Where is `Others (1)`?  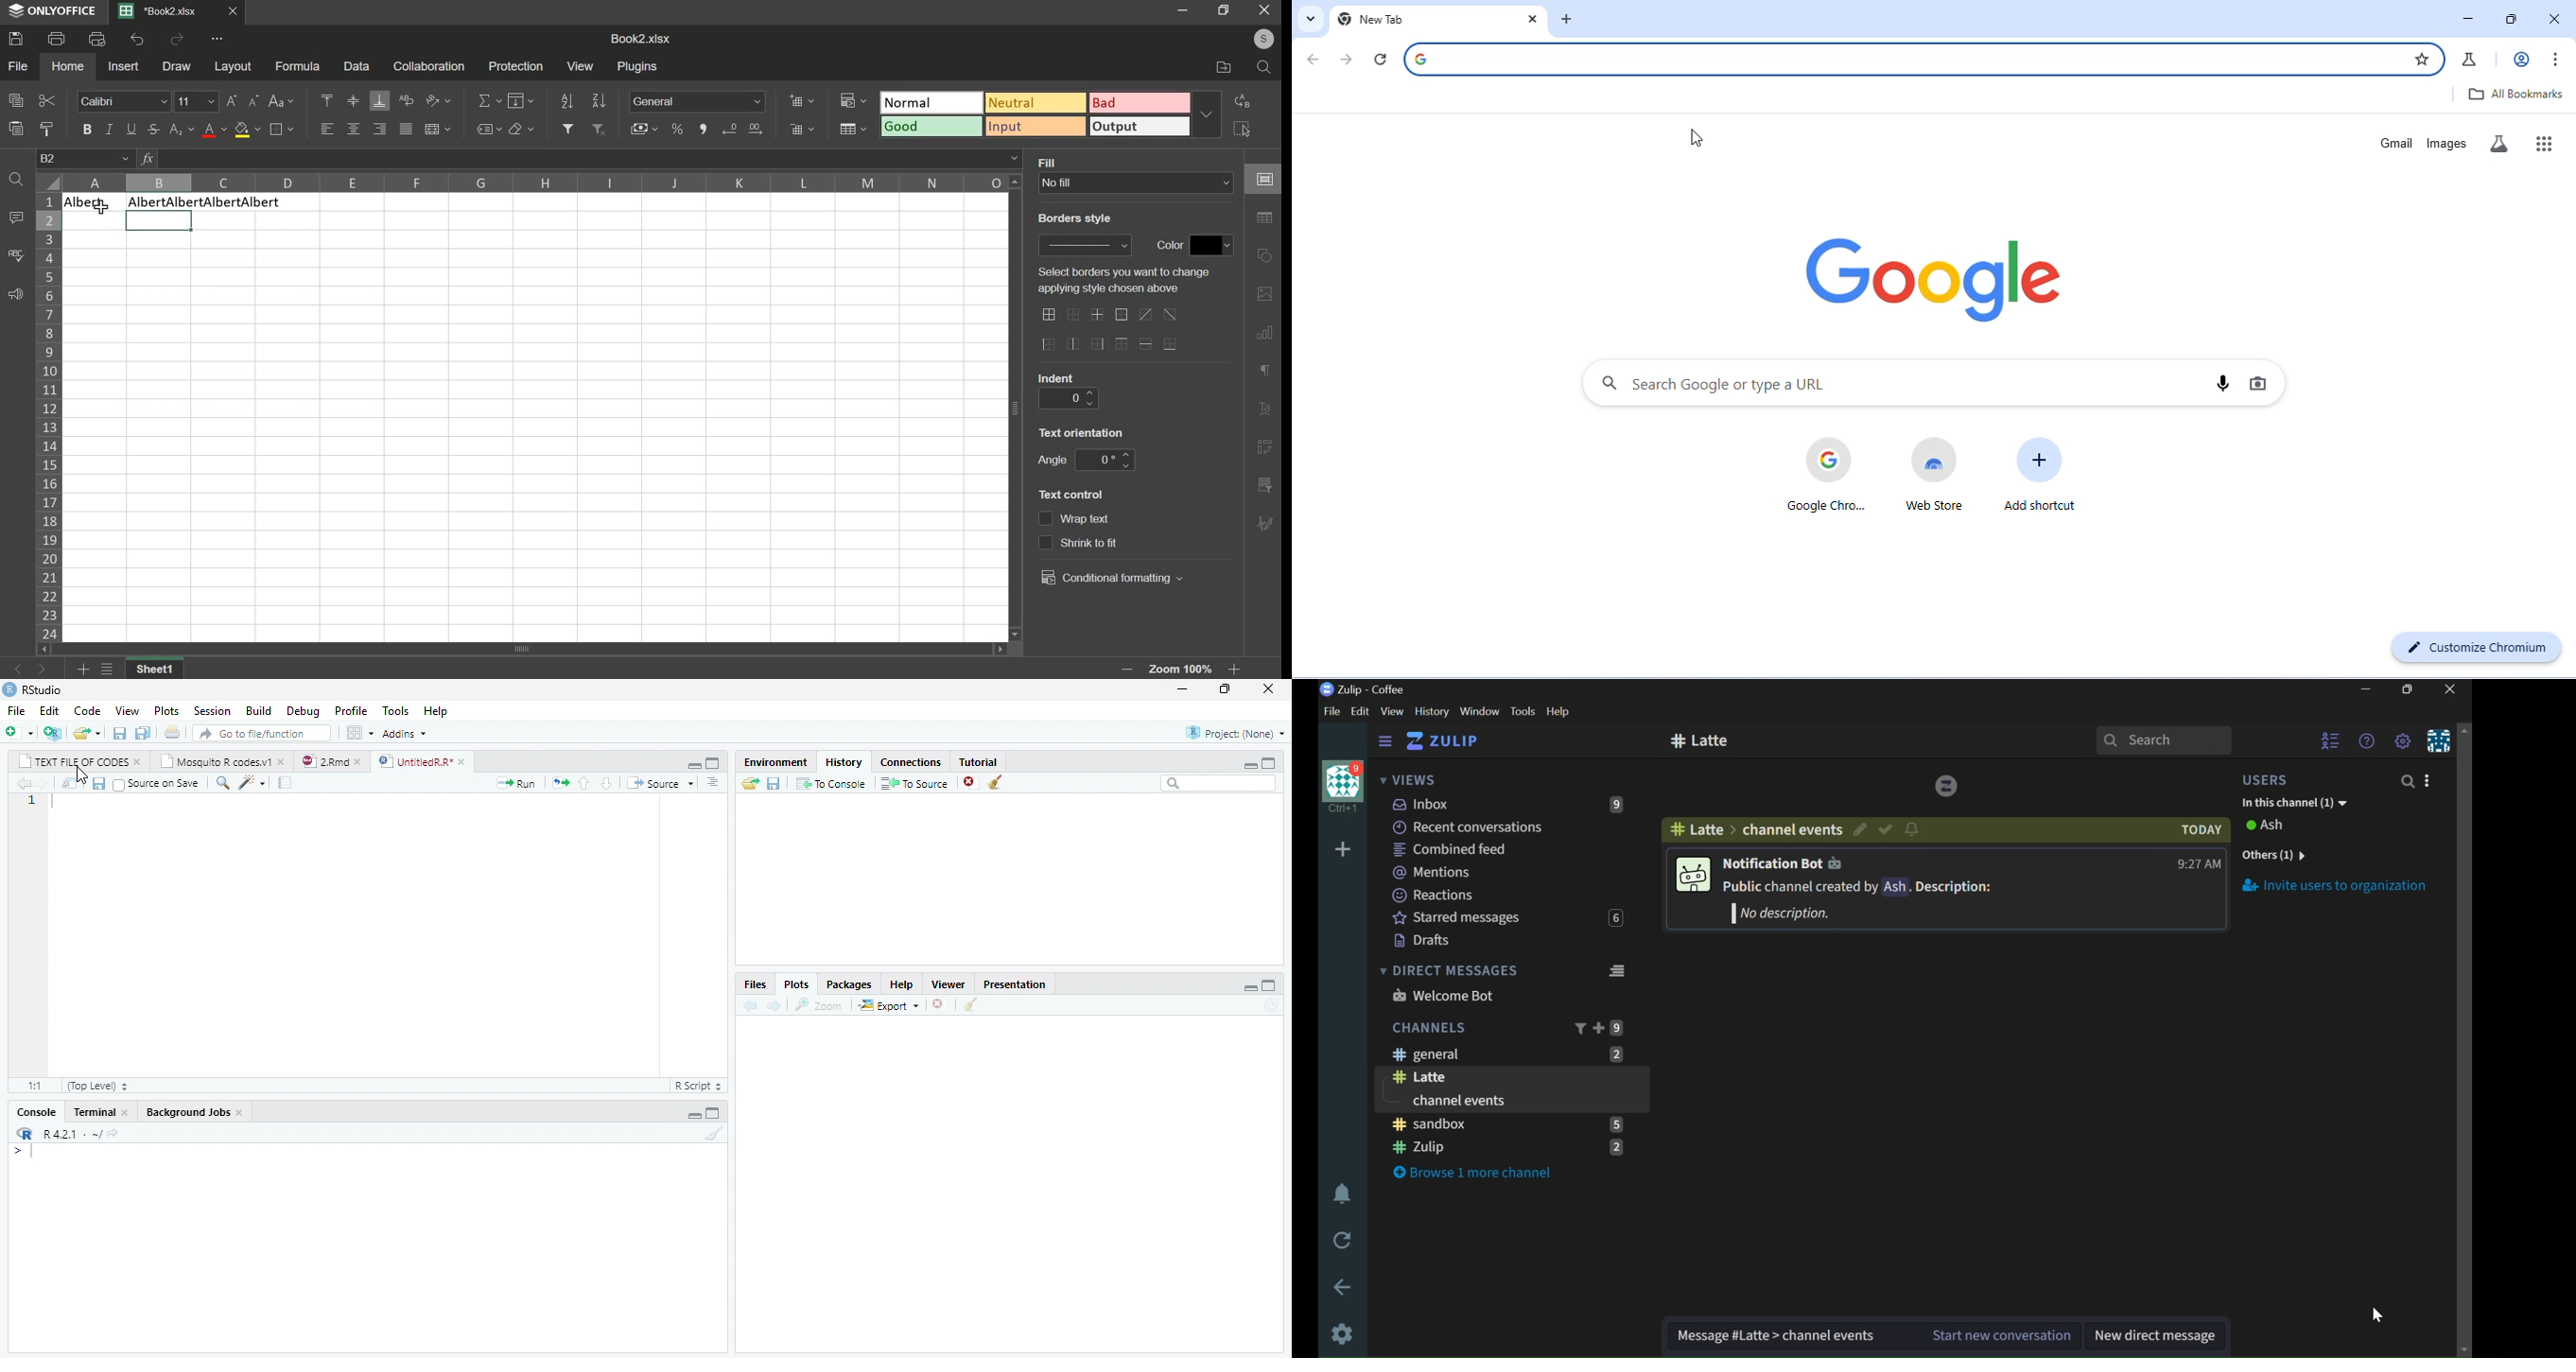 Others (1) is located at coordinates (2284, 856).